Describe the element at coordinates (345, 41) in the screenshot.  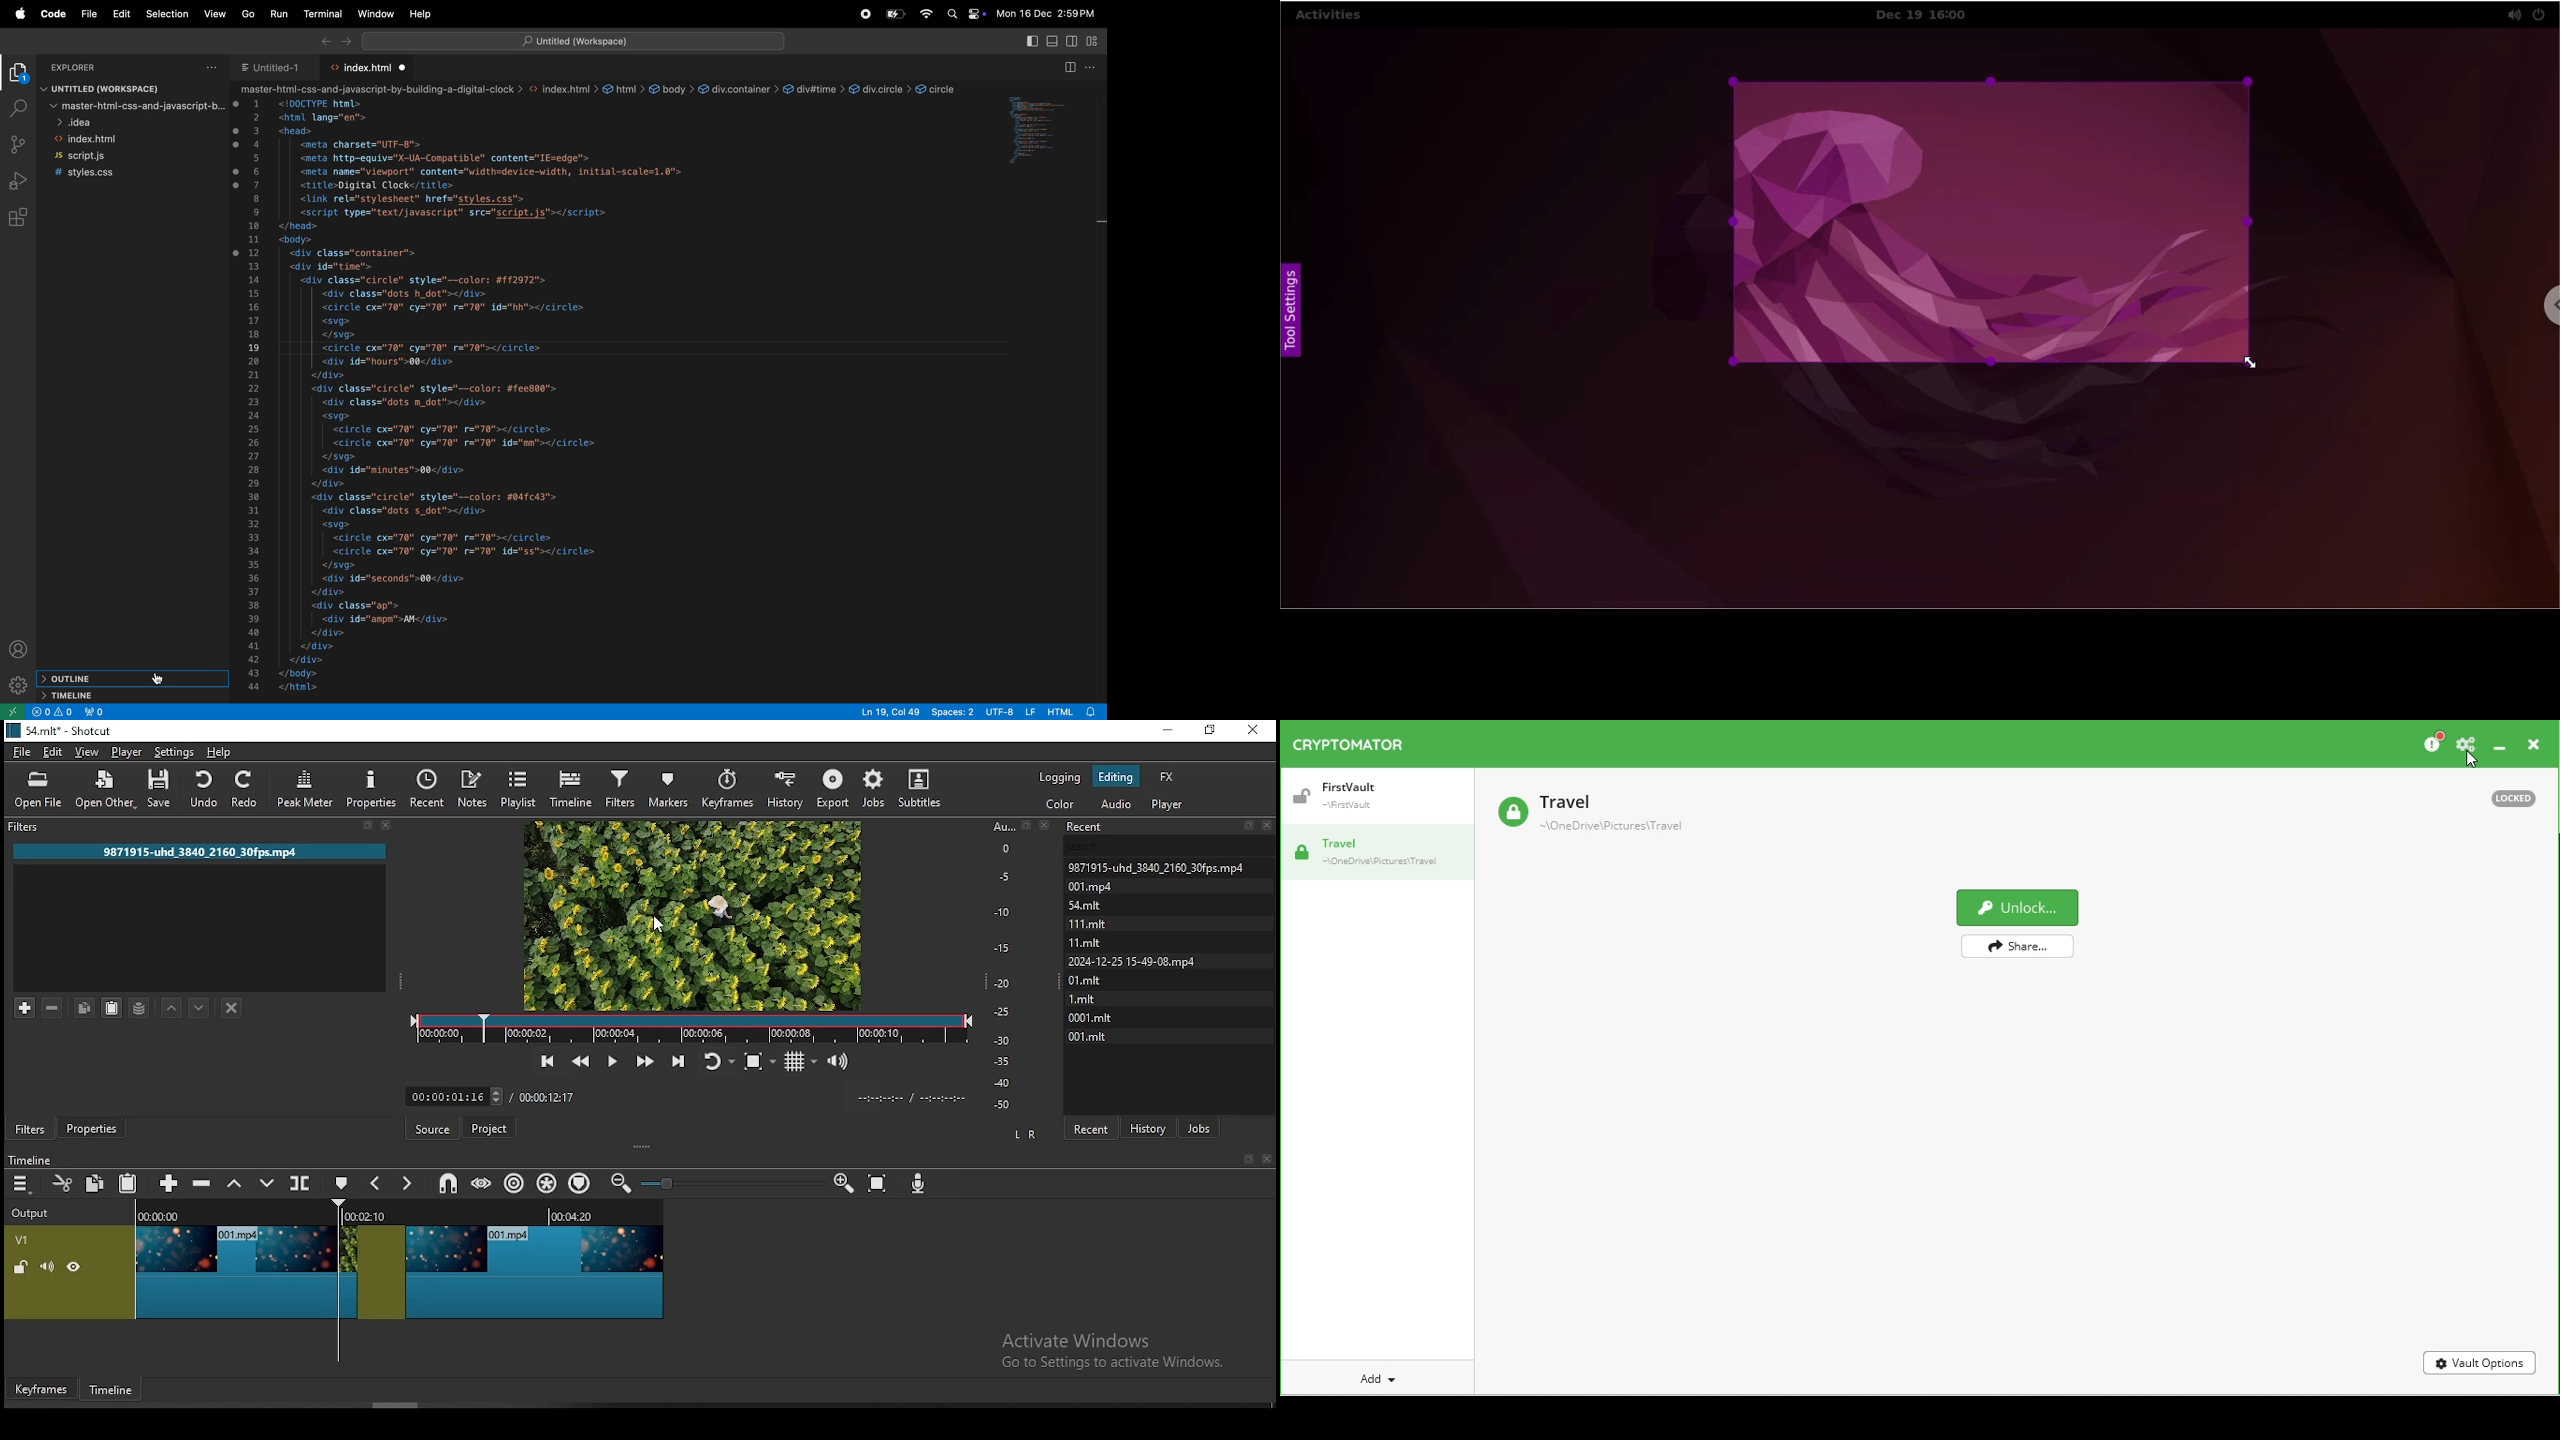
I see `forward` at that location.